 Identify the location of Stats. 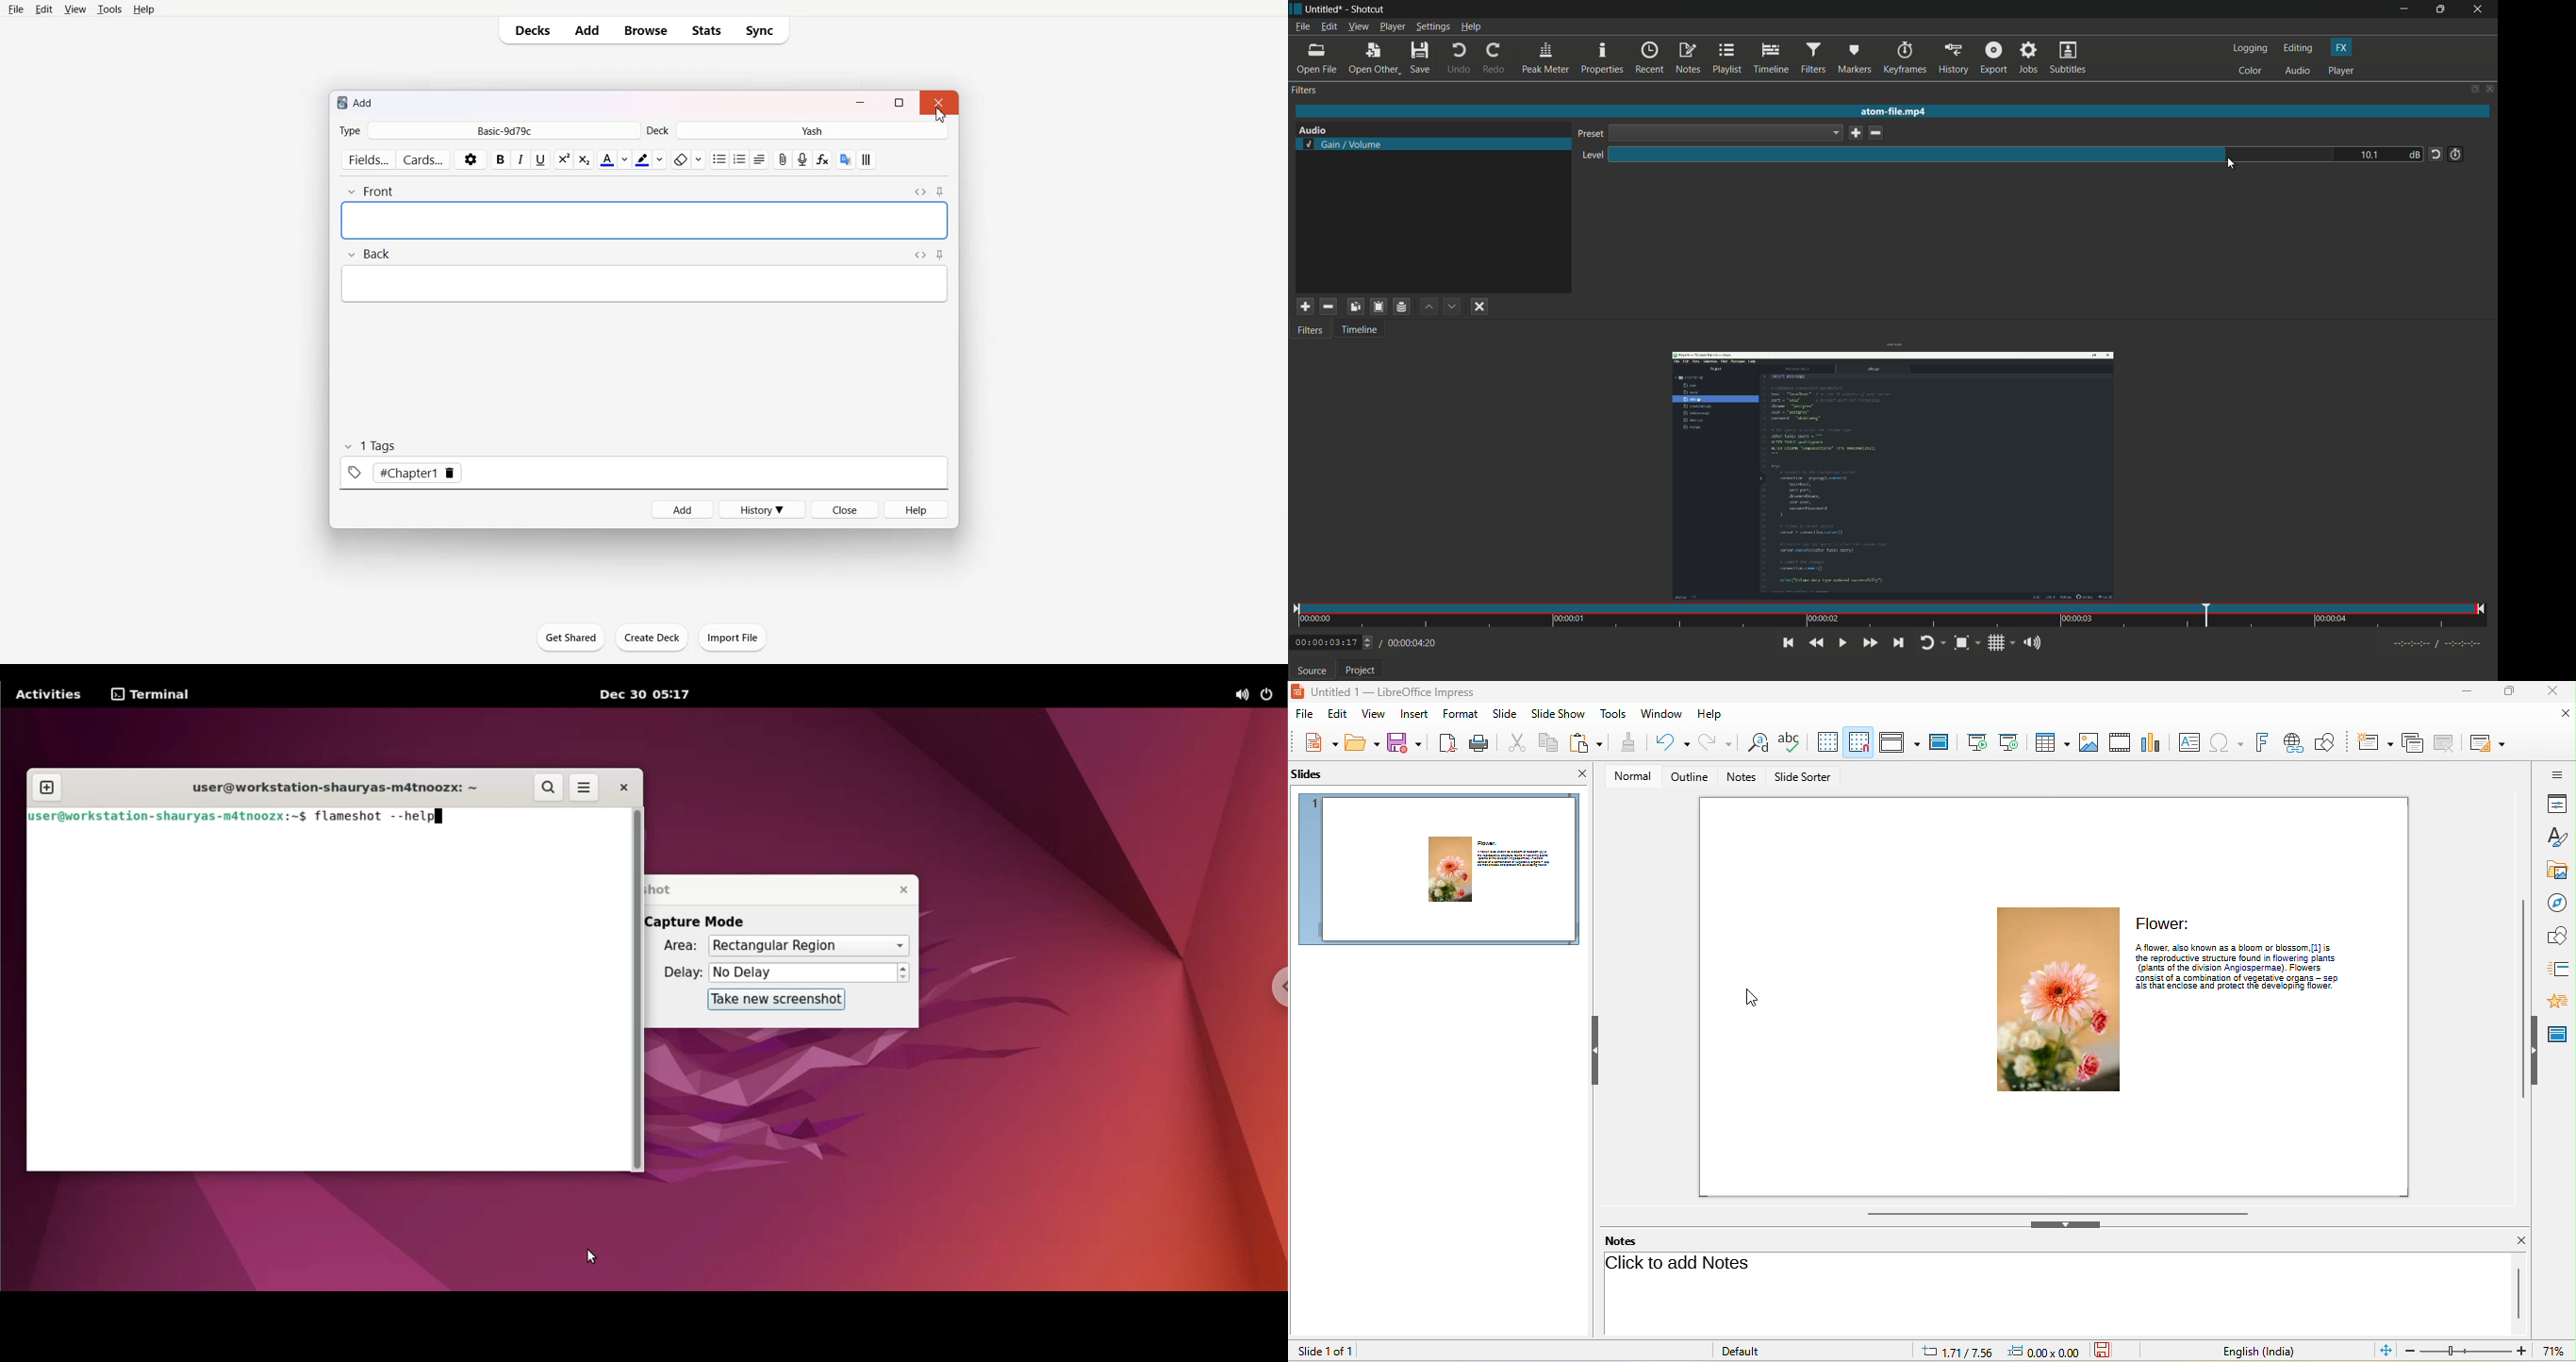
(707, 30).